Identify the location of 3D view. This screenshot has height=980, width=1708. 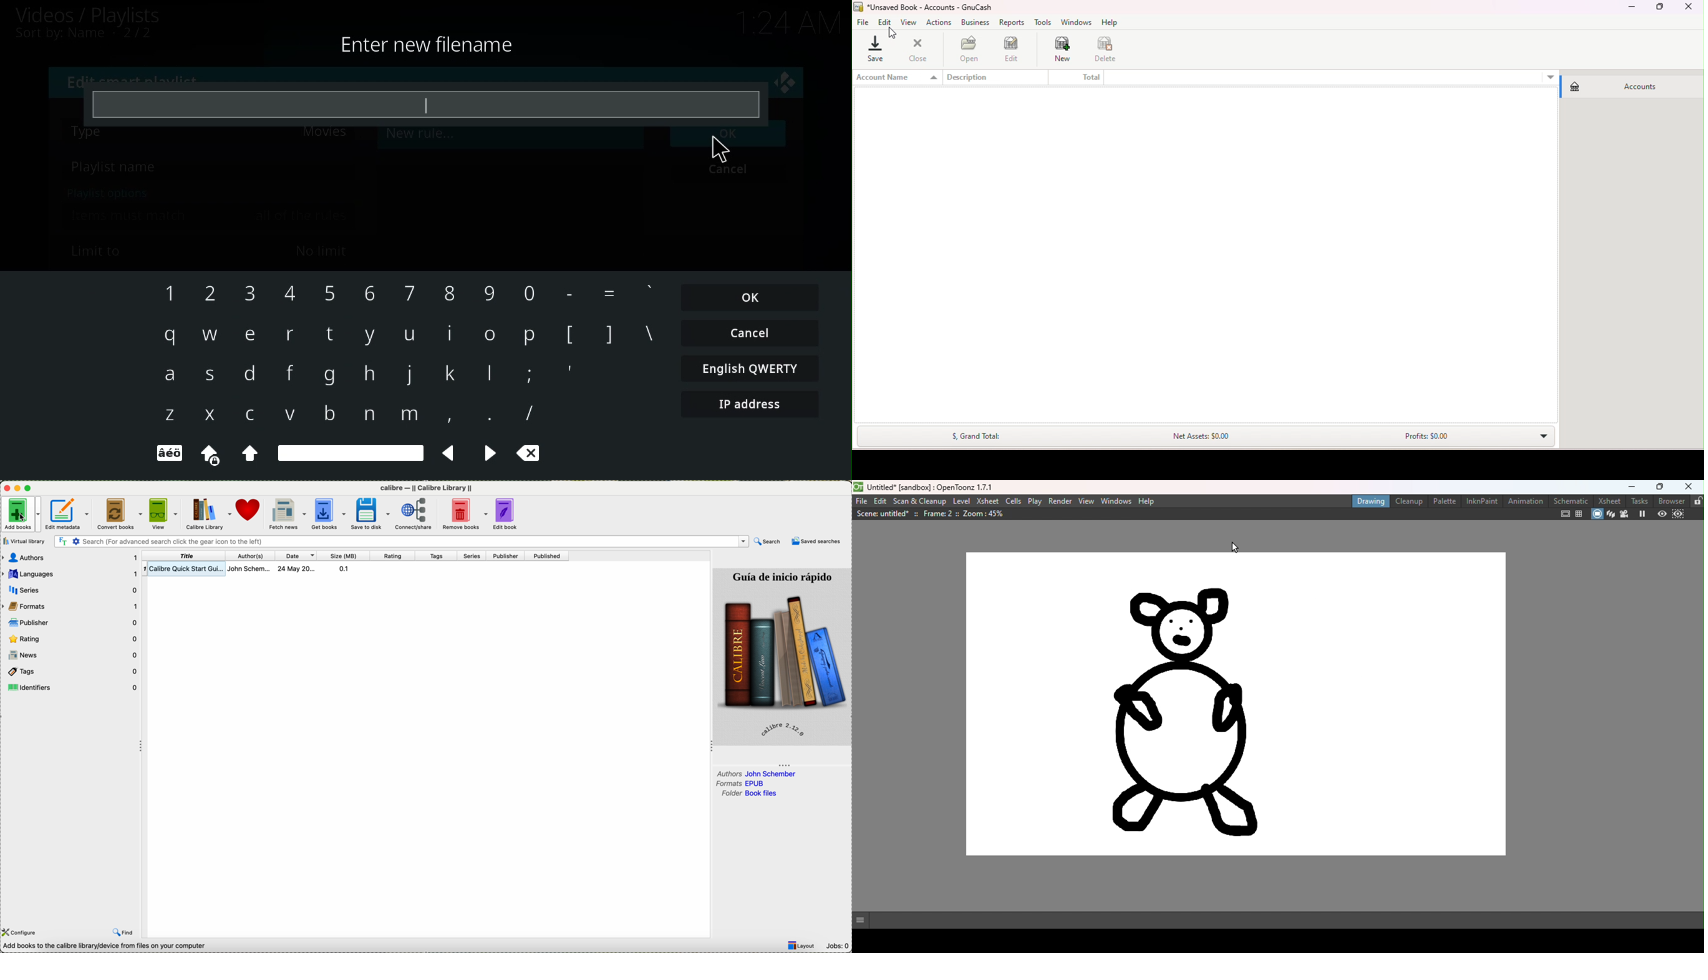
(1610, 514).